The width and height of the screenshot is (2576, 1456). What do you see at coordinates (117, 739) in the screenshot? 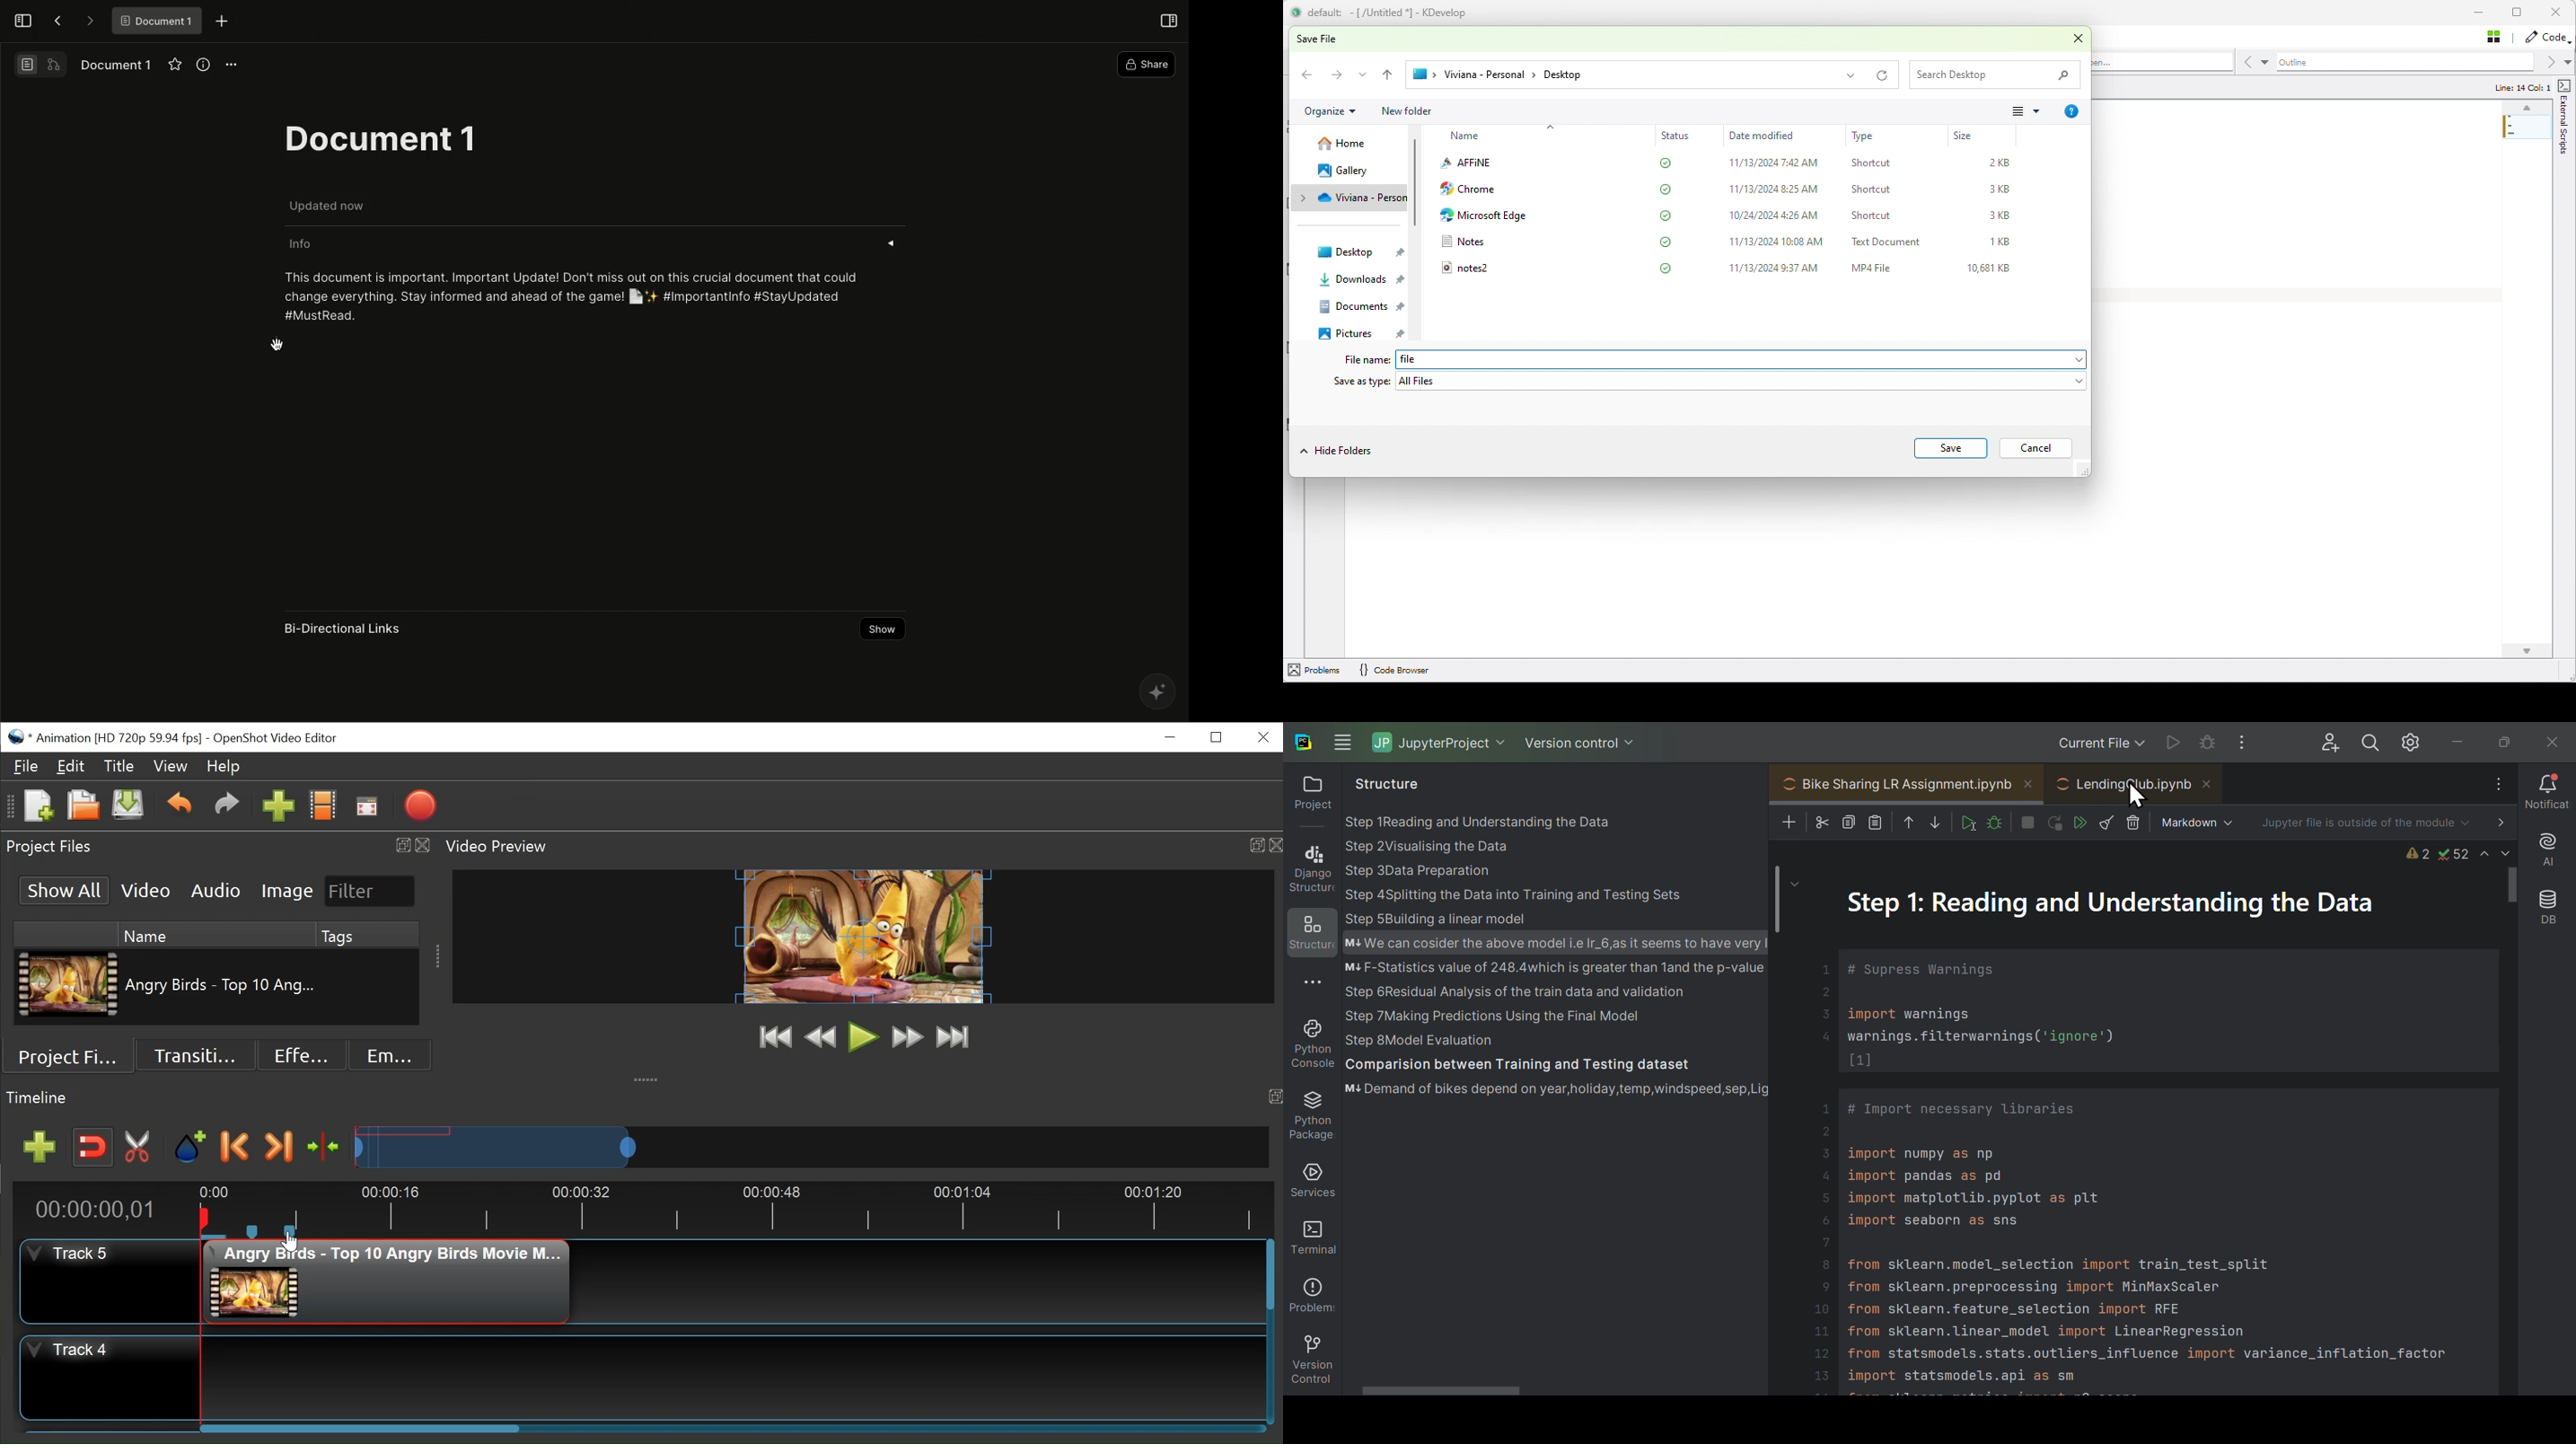
I see `Project Name` at bounding box center [117, 739].